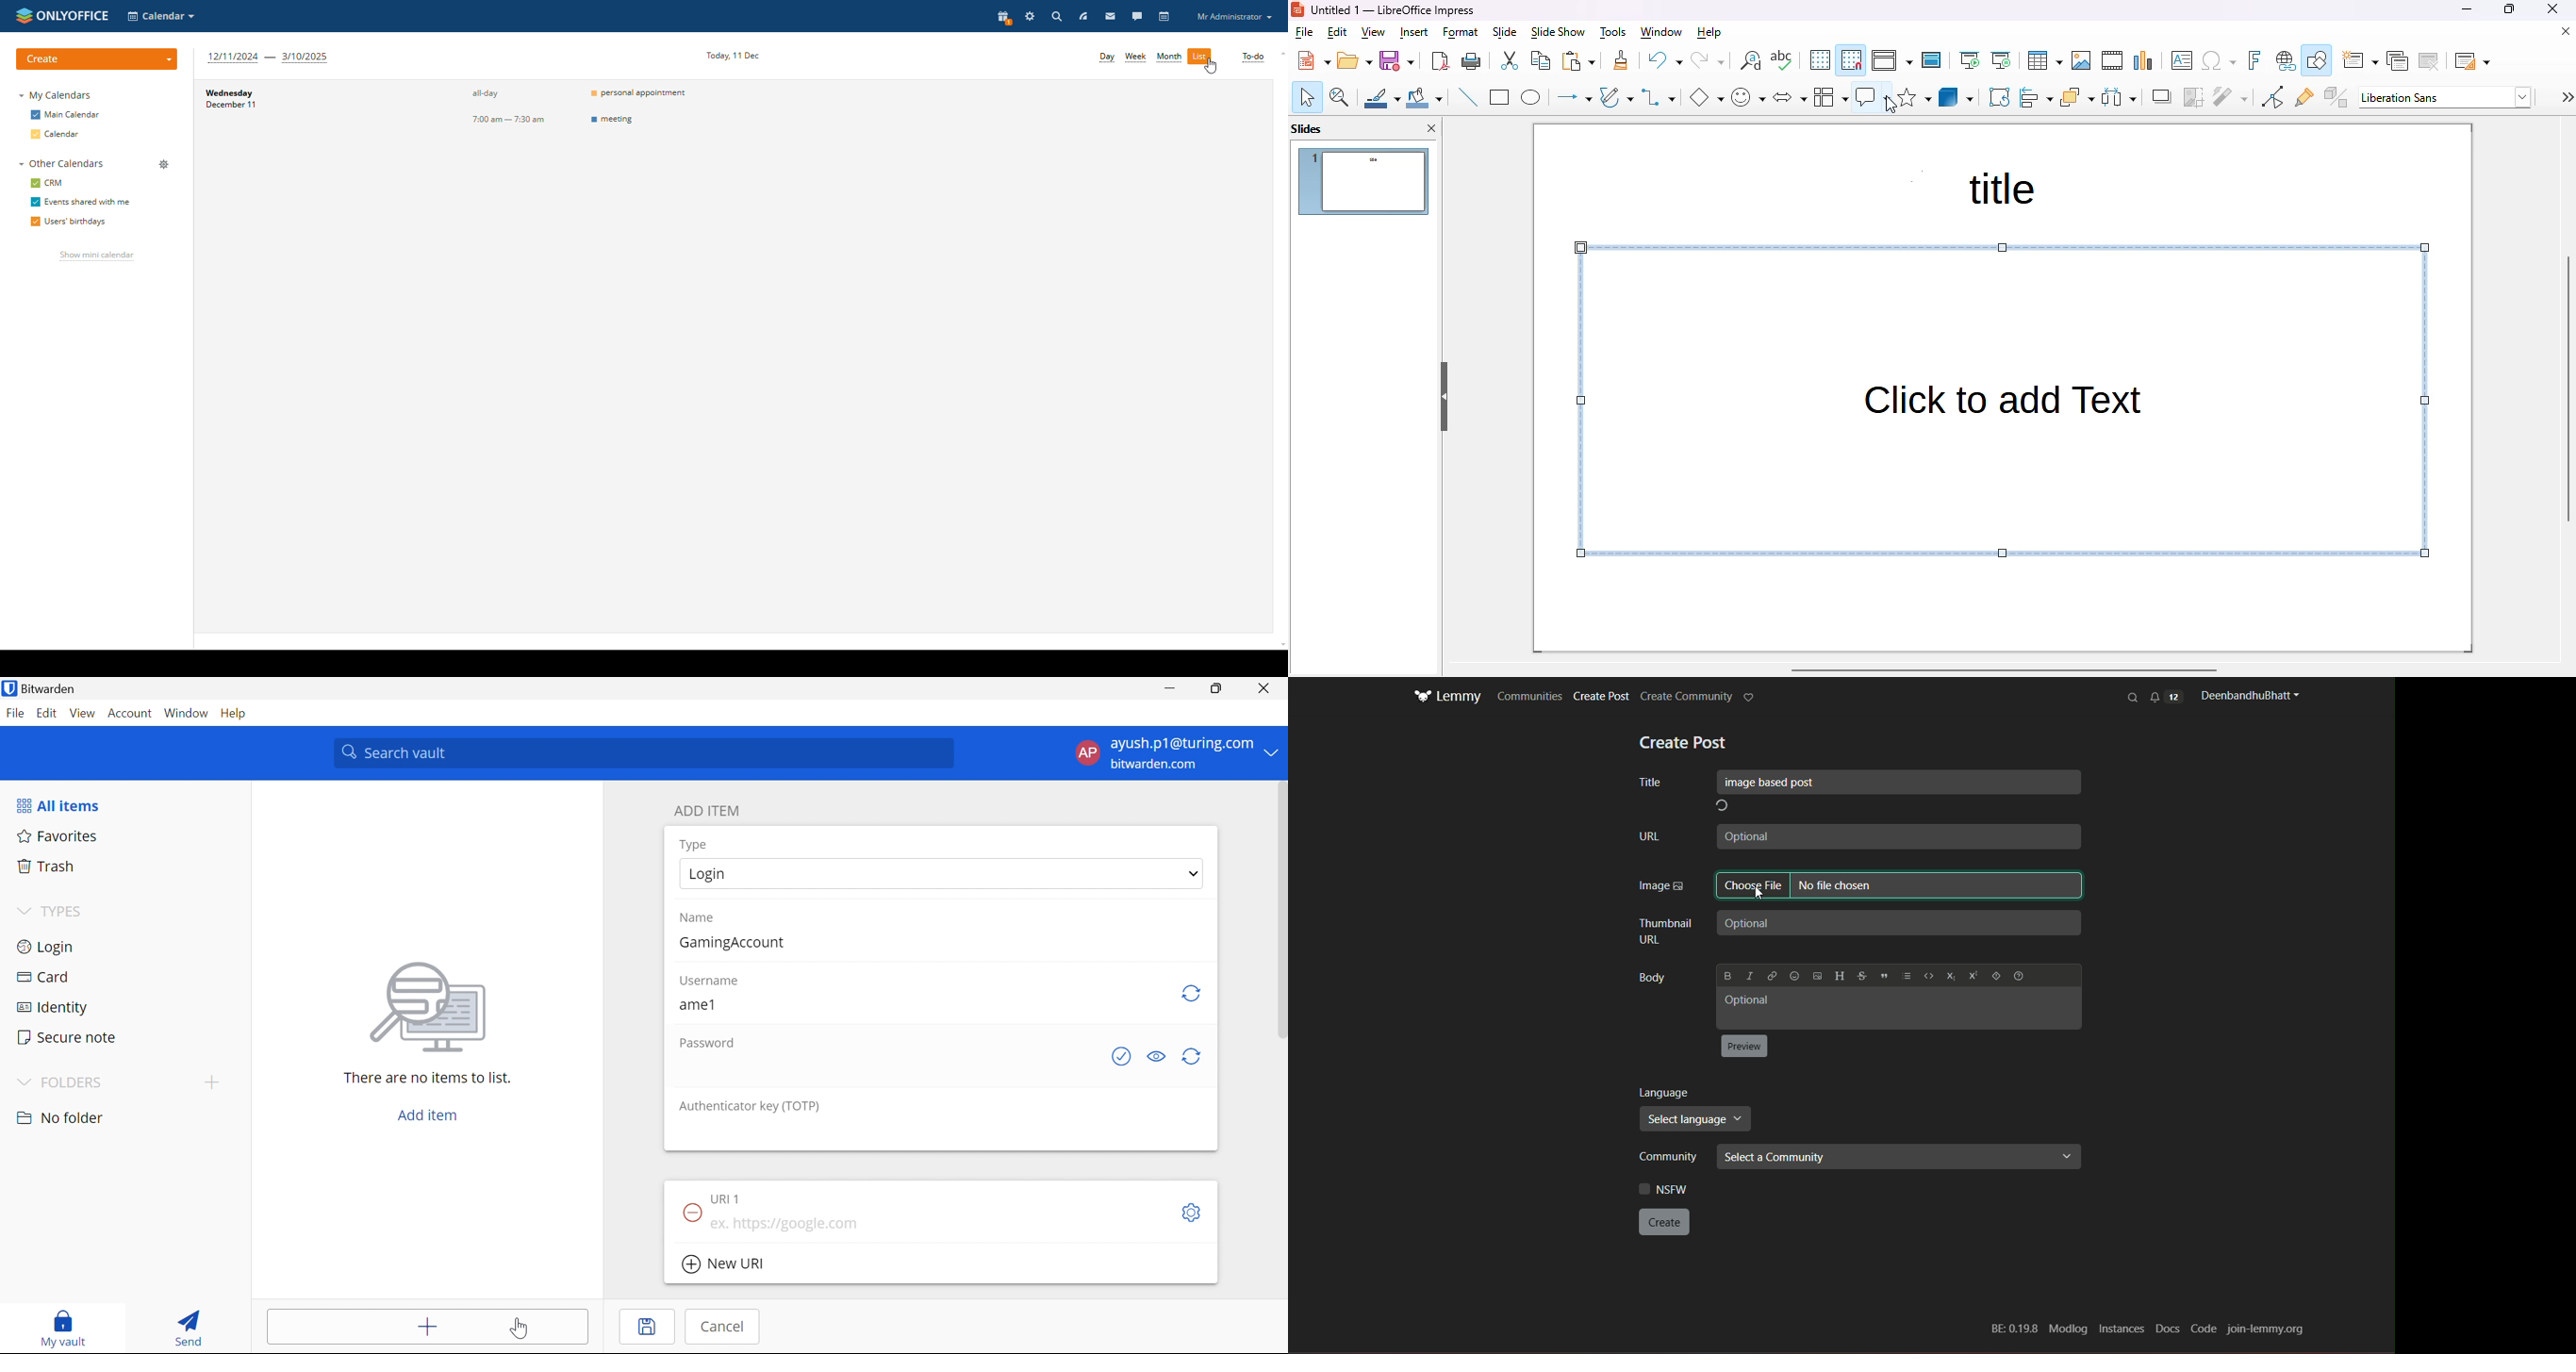  Describe the element at coordinates (1830, 97) in the screenshot. I see `flowchart` at that location.